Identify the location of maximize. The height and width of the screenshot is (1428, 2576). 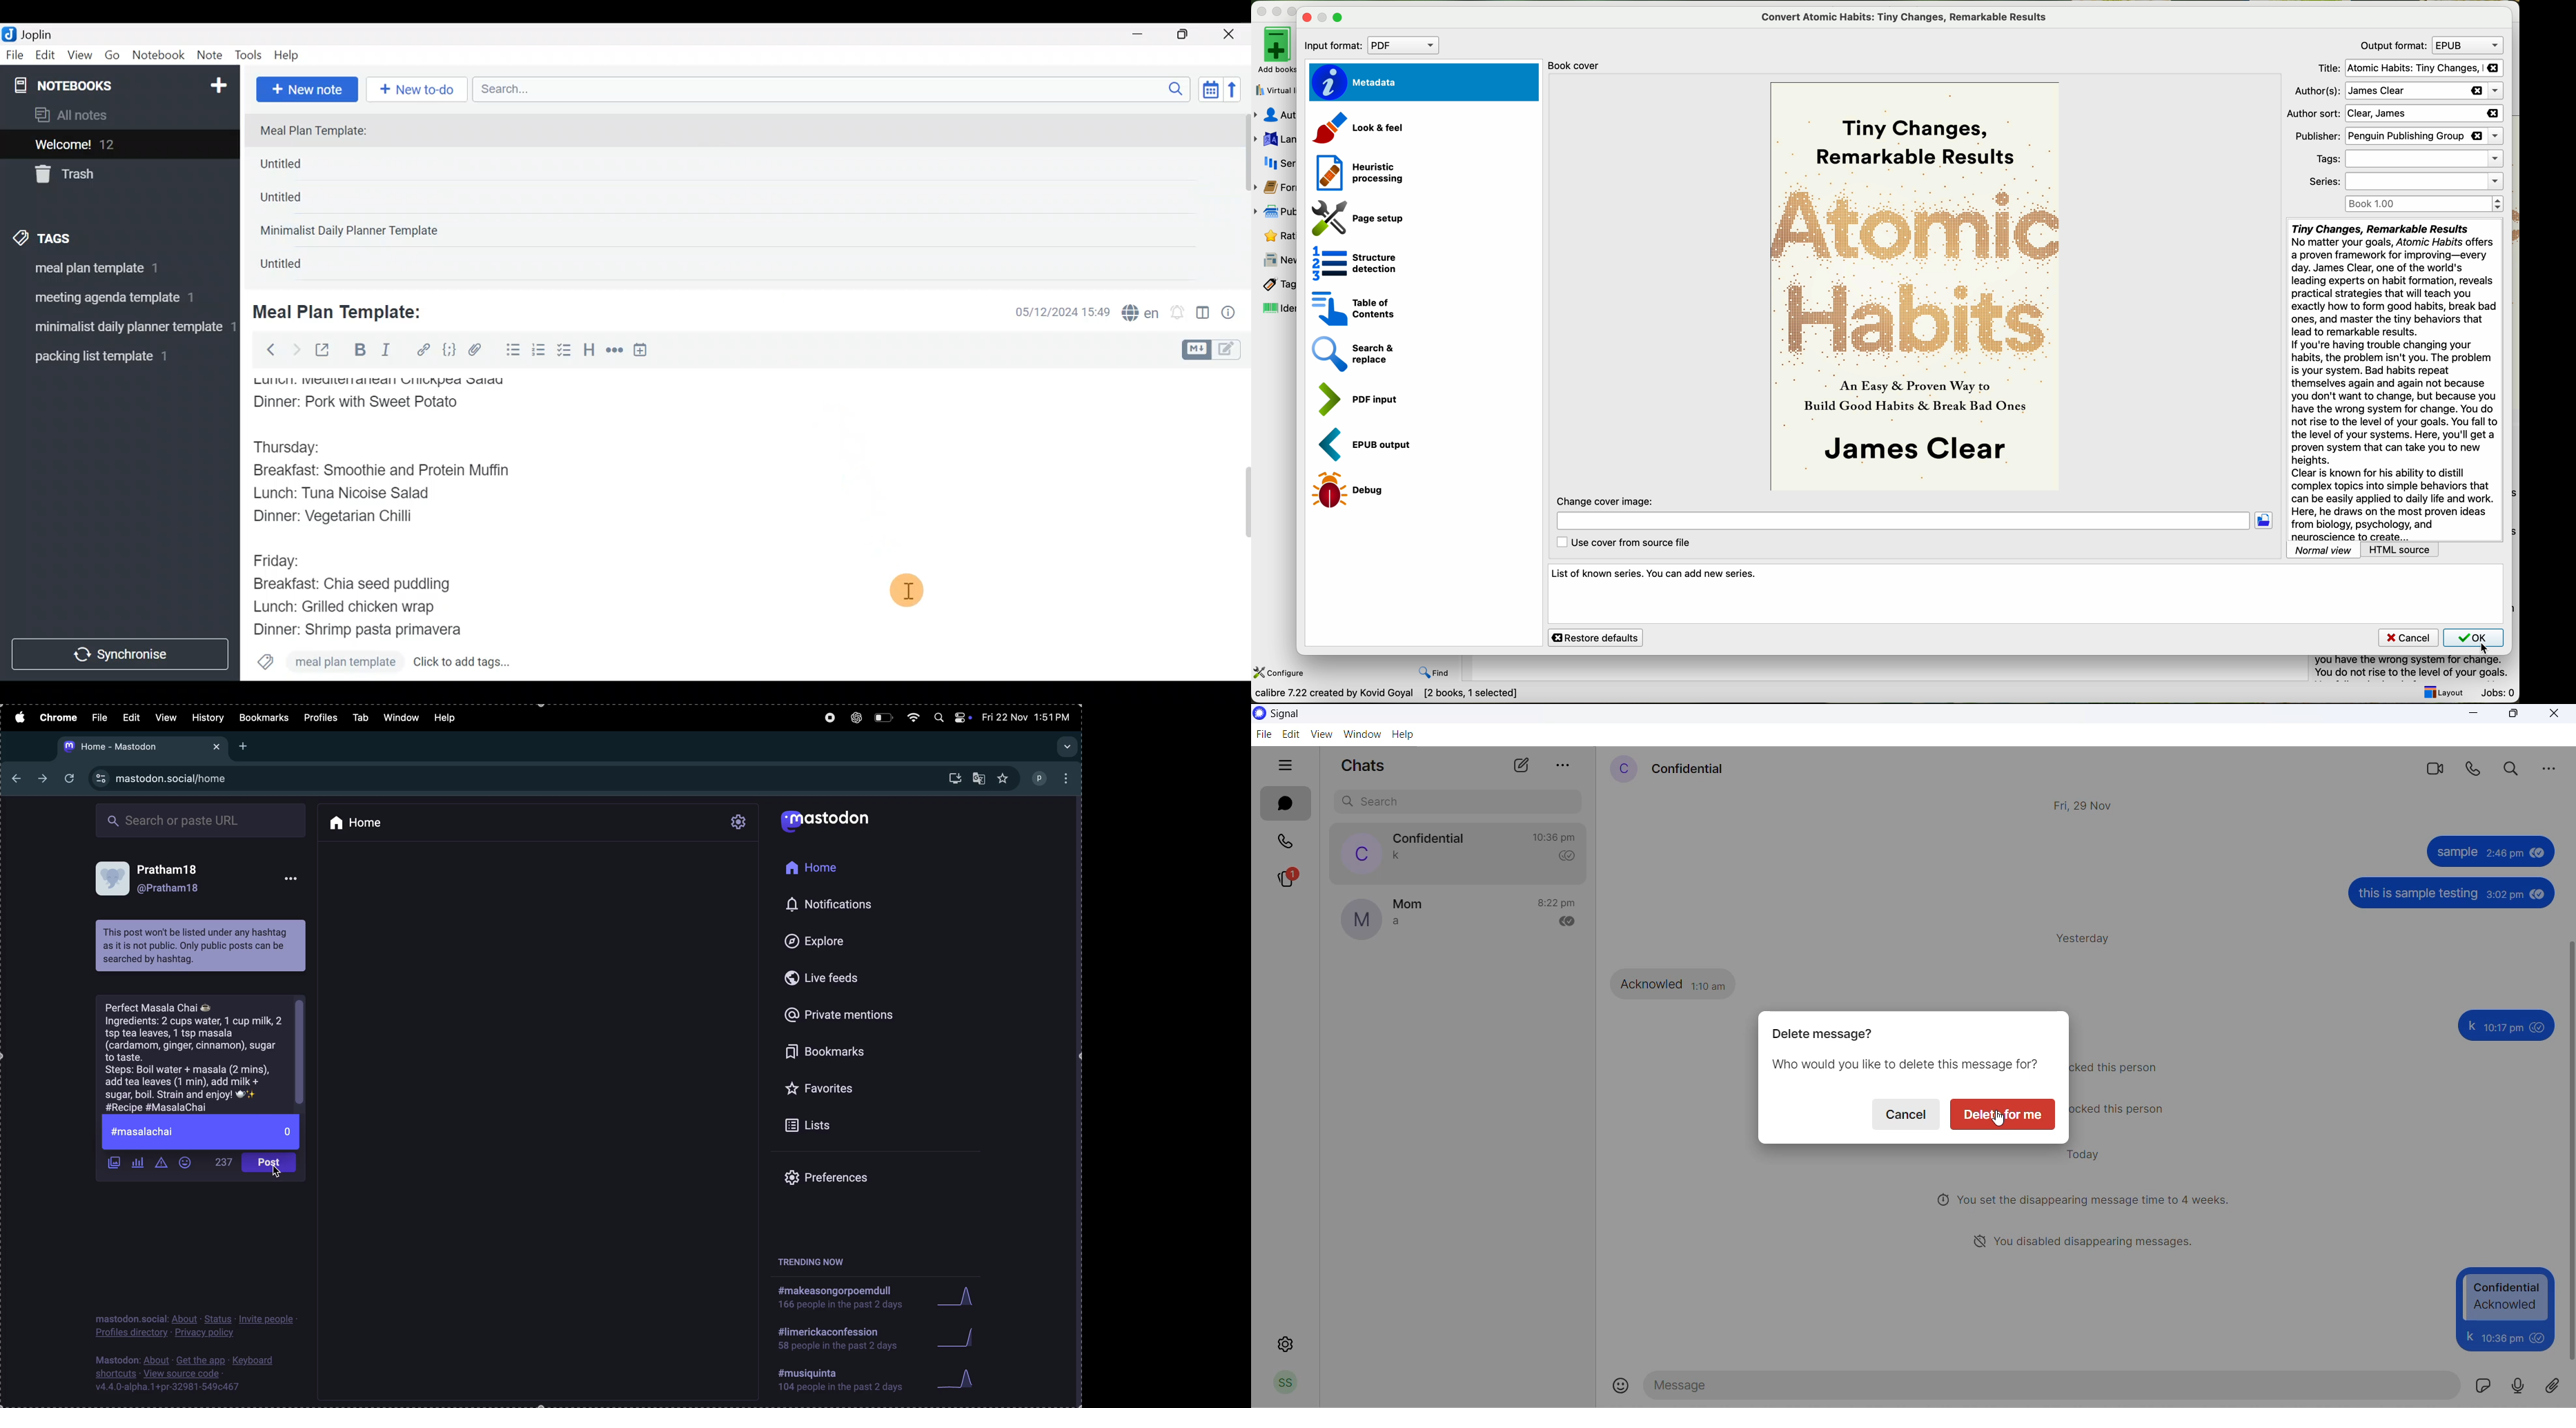
(1339, 19).